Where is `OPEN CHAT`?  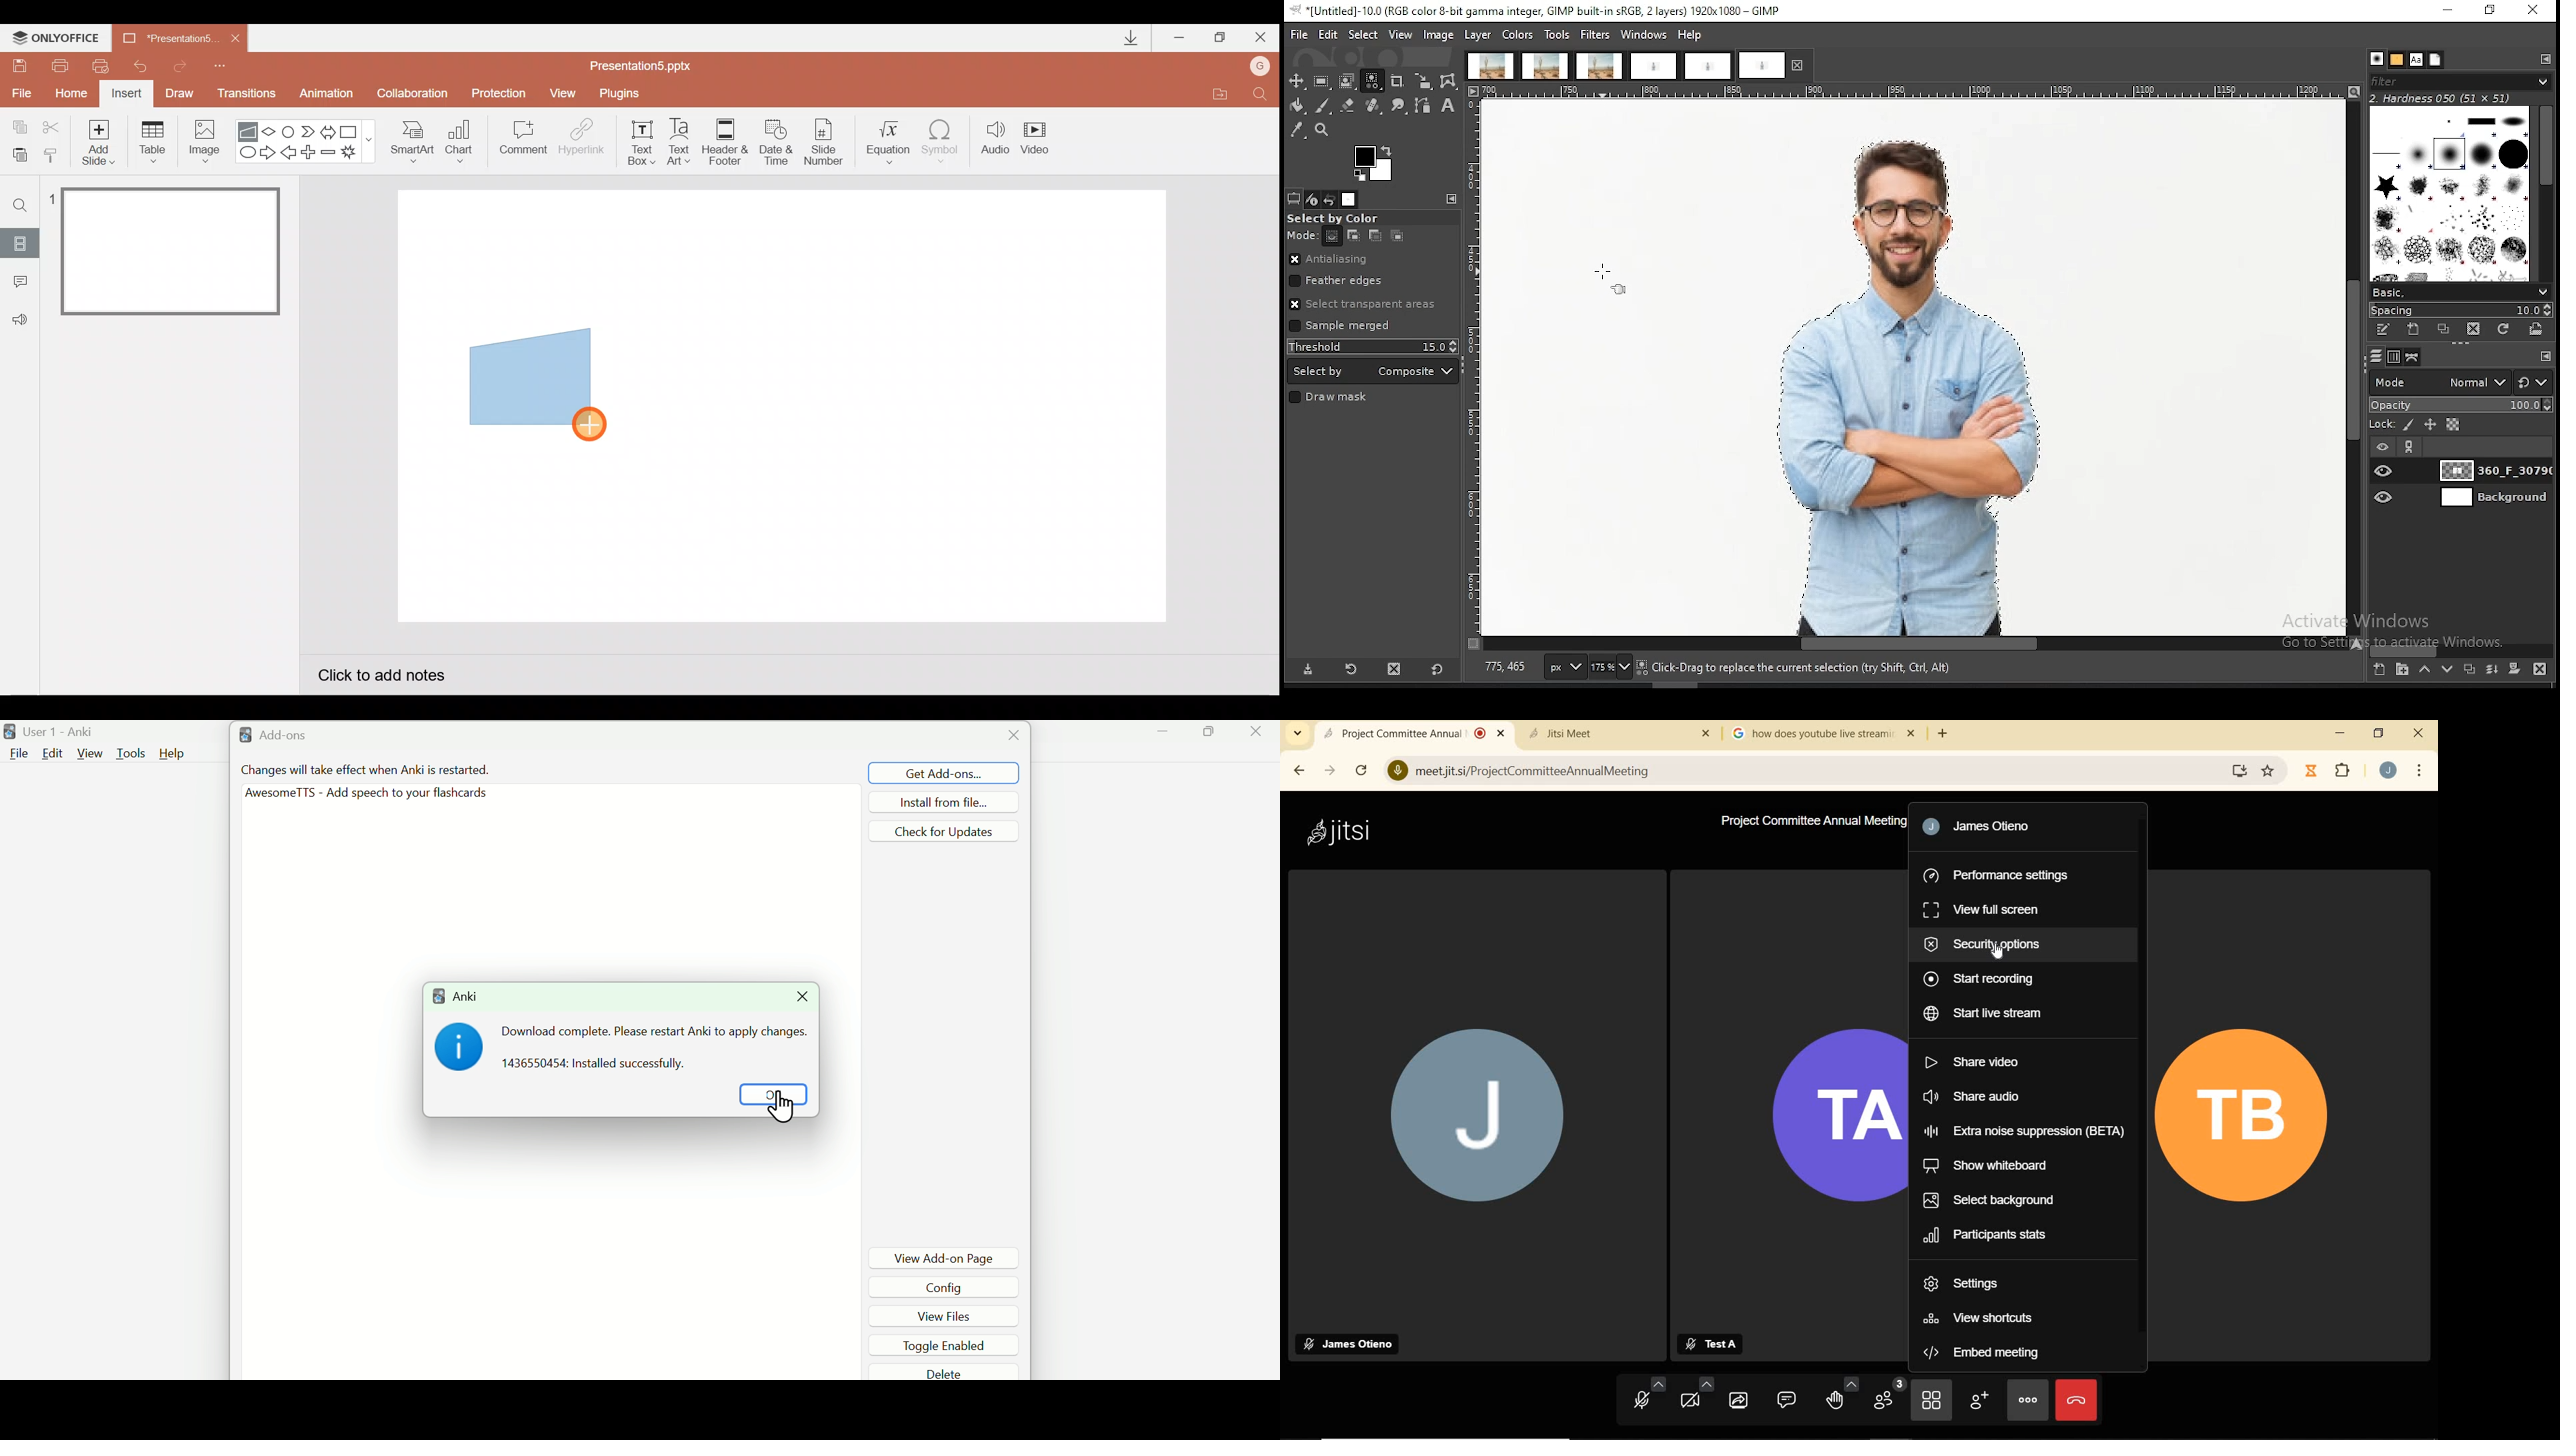 OPEN CHAT is located at coordinates (1788, 1399).